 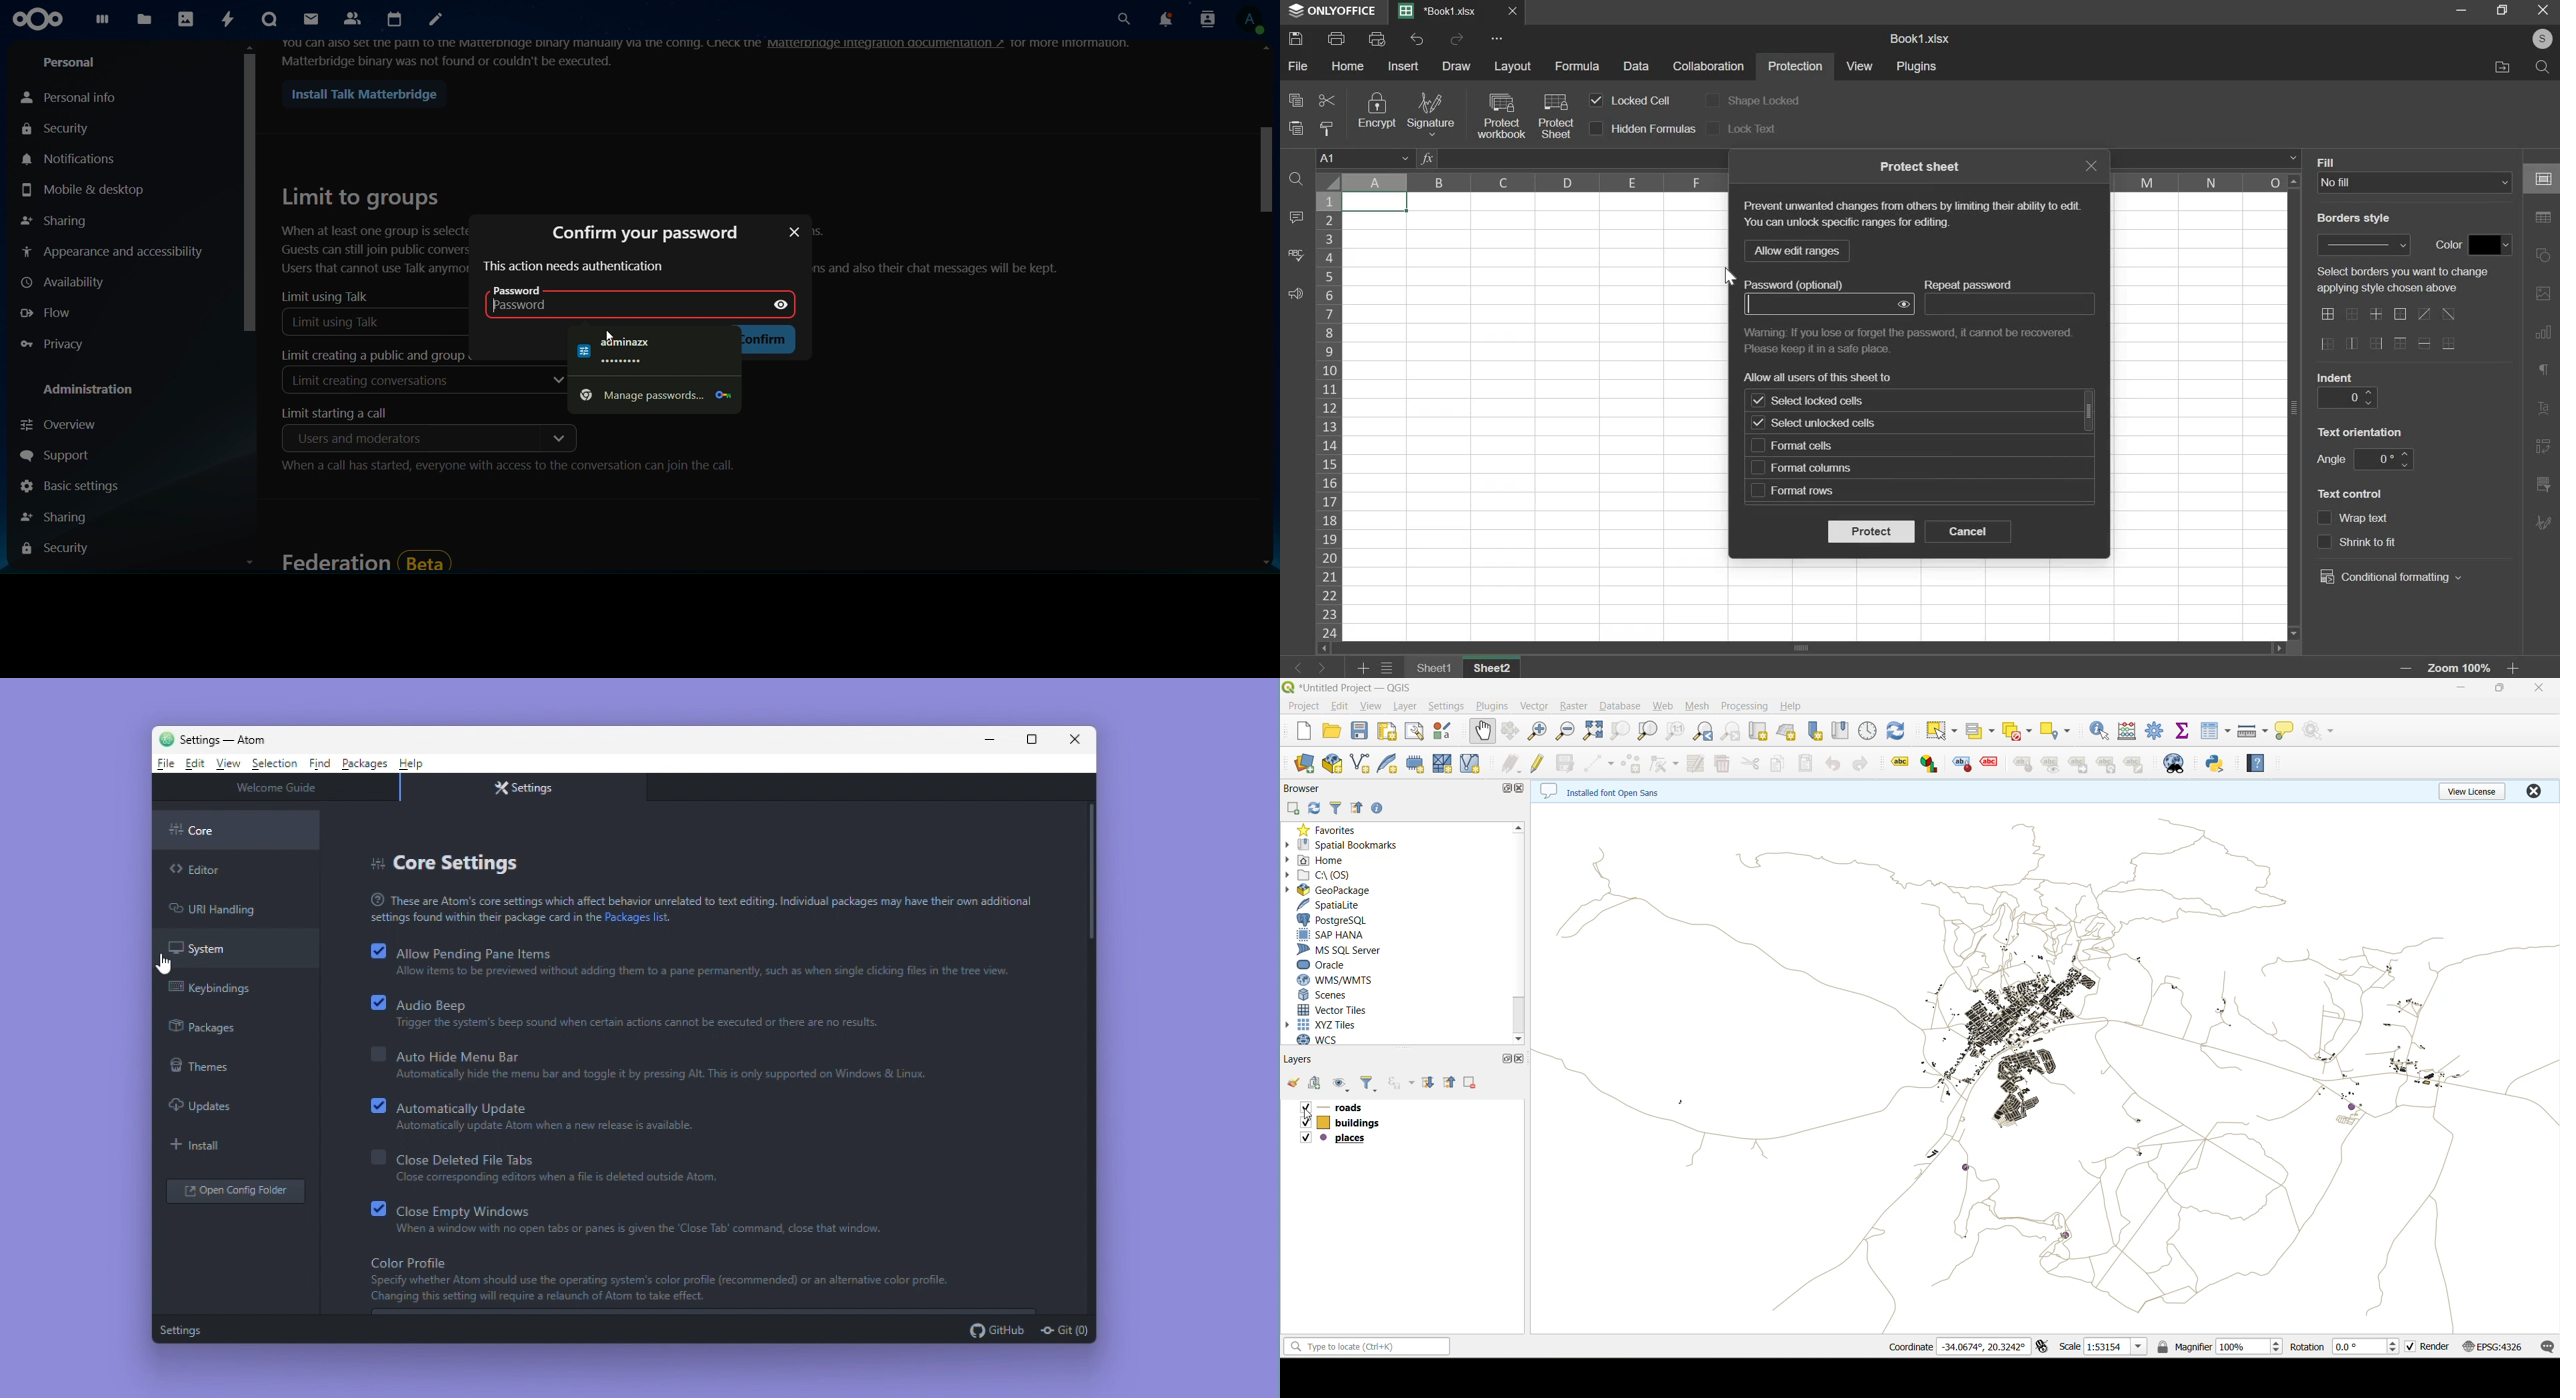 What do you see at coordinates (73, 97) in the screenshot?
I see `personal info` at bounding box center [73, 97].